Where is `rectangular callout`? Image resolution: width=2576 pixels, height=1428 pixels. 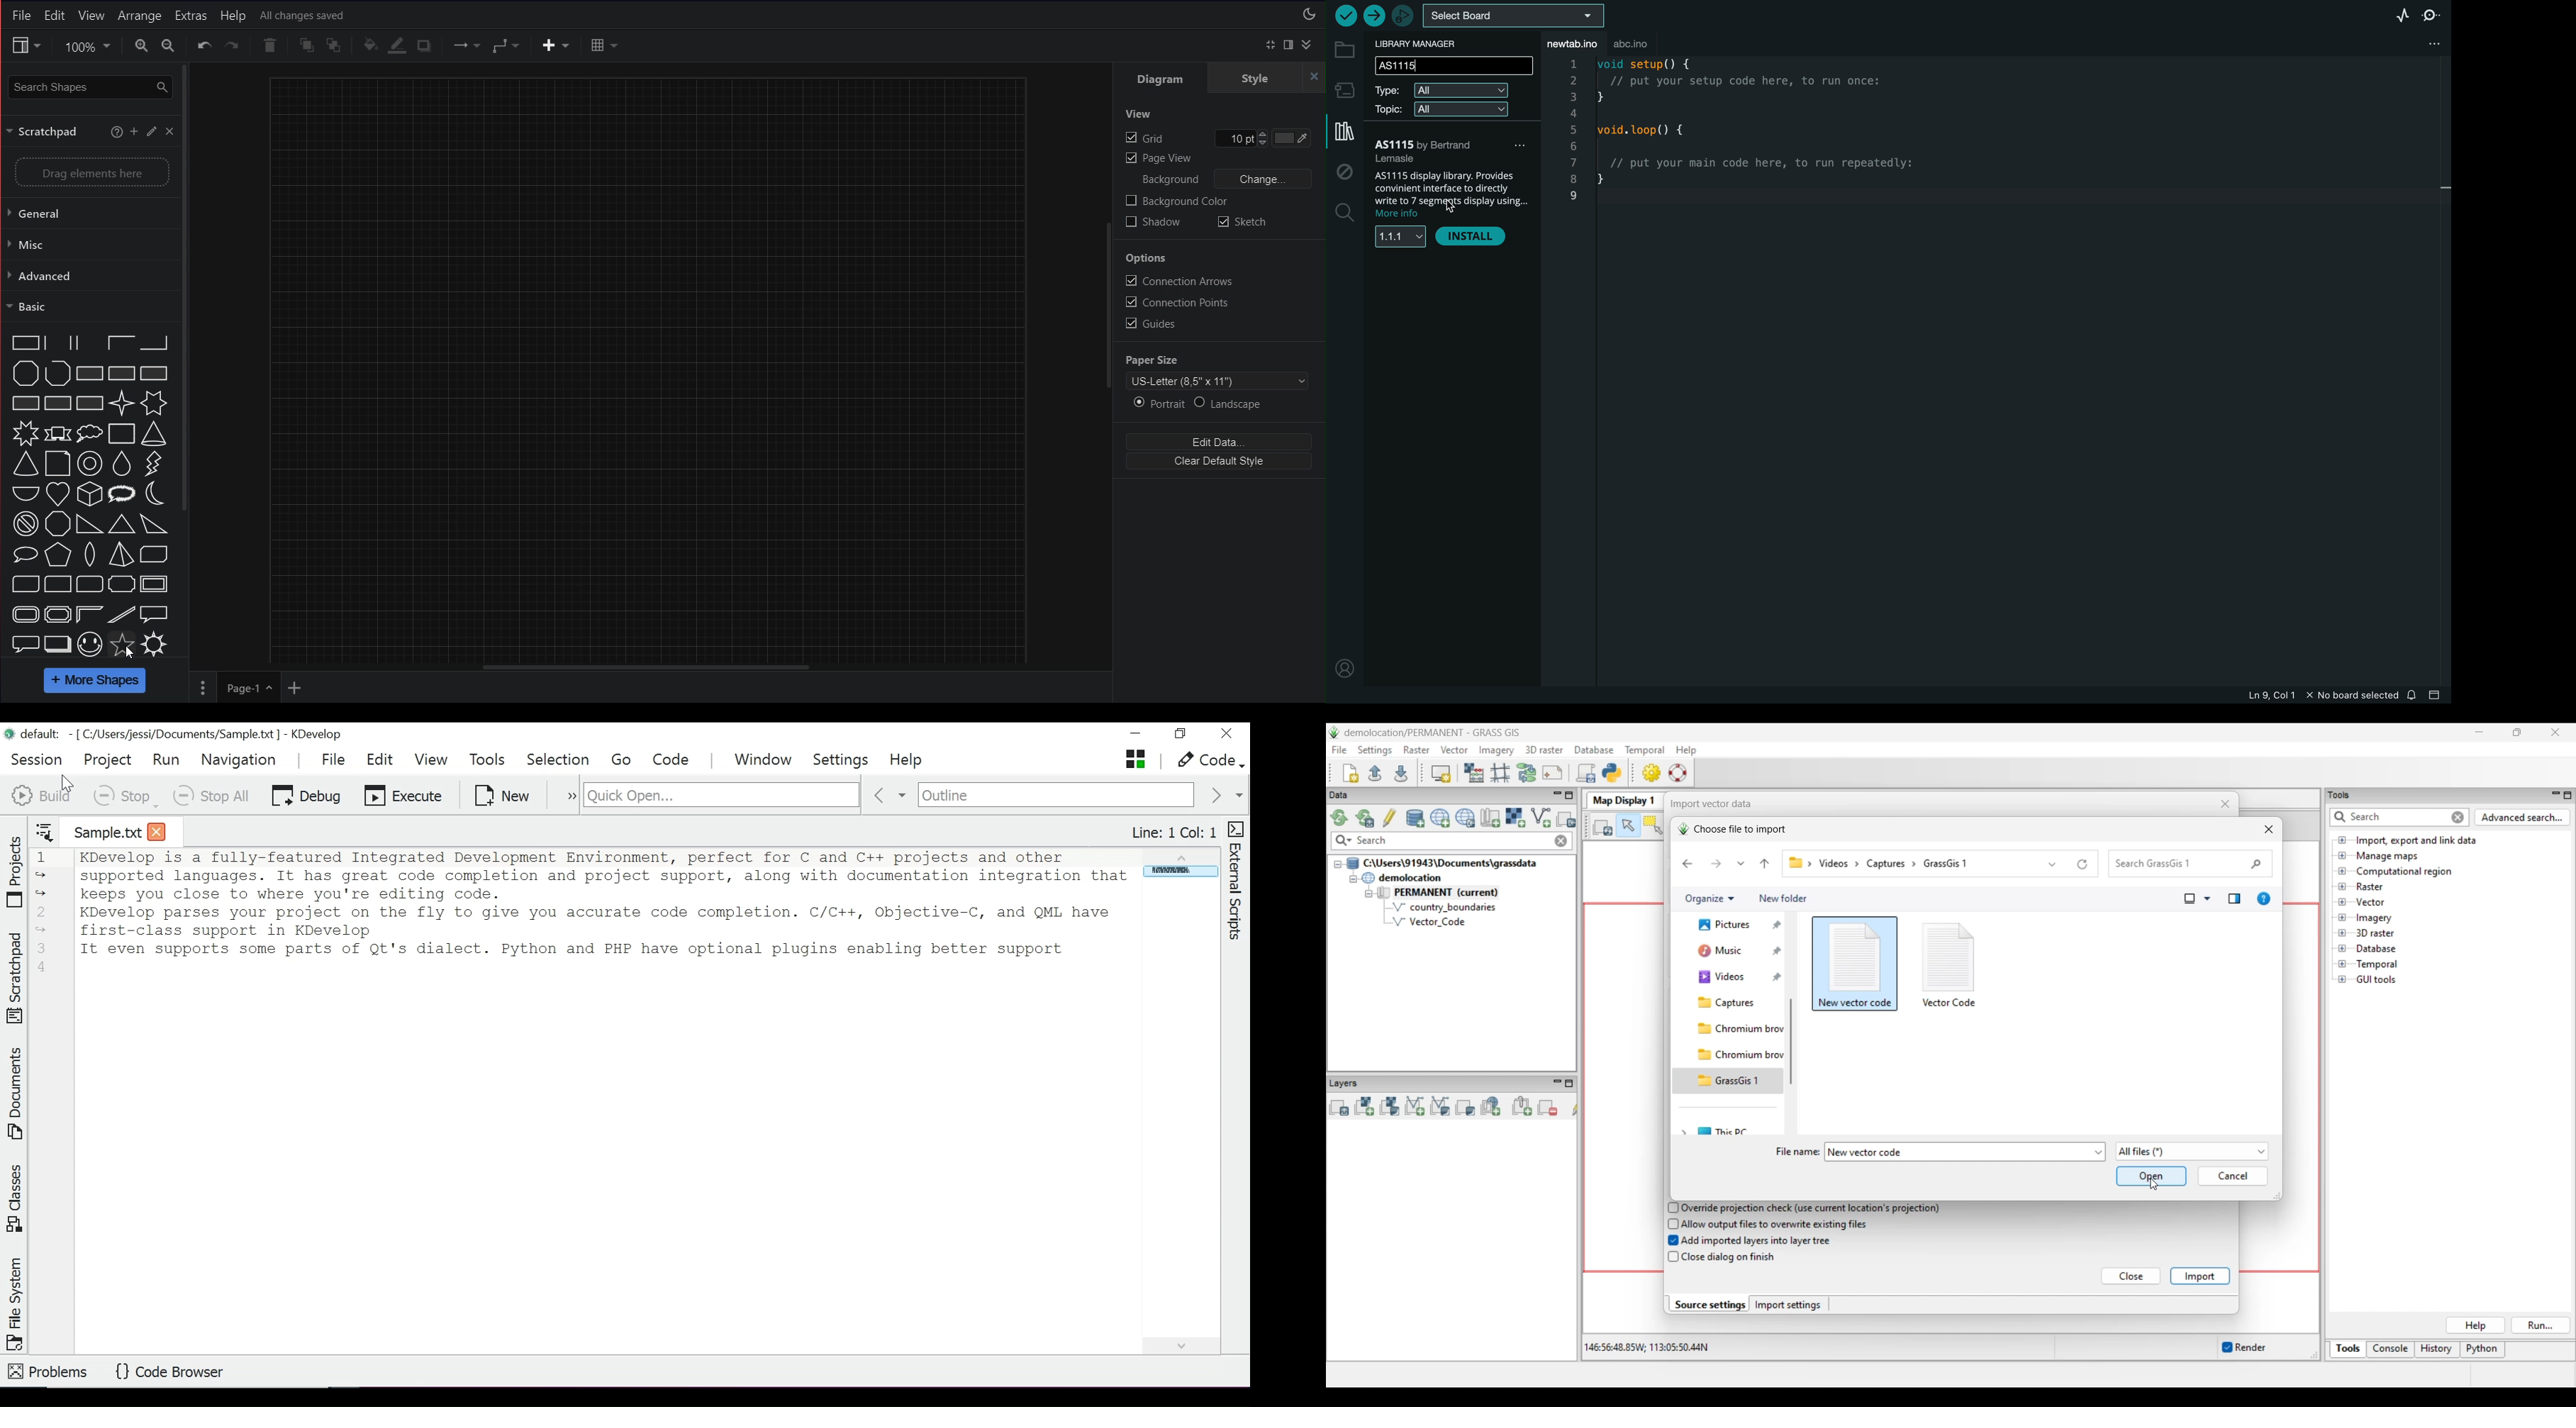 rectangular callout is located at coordinates (155, 614).